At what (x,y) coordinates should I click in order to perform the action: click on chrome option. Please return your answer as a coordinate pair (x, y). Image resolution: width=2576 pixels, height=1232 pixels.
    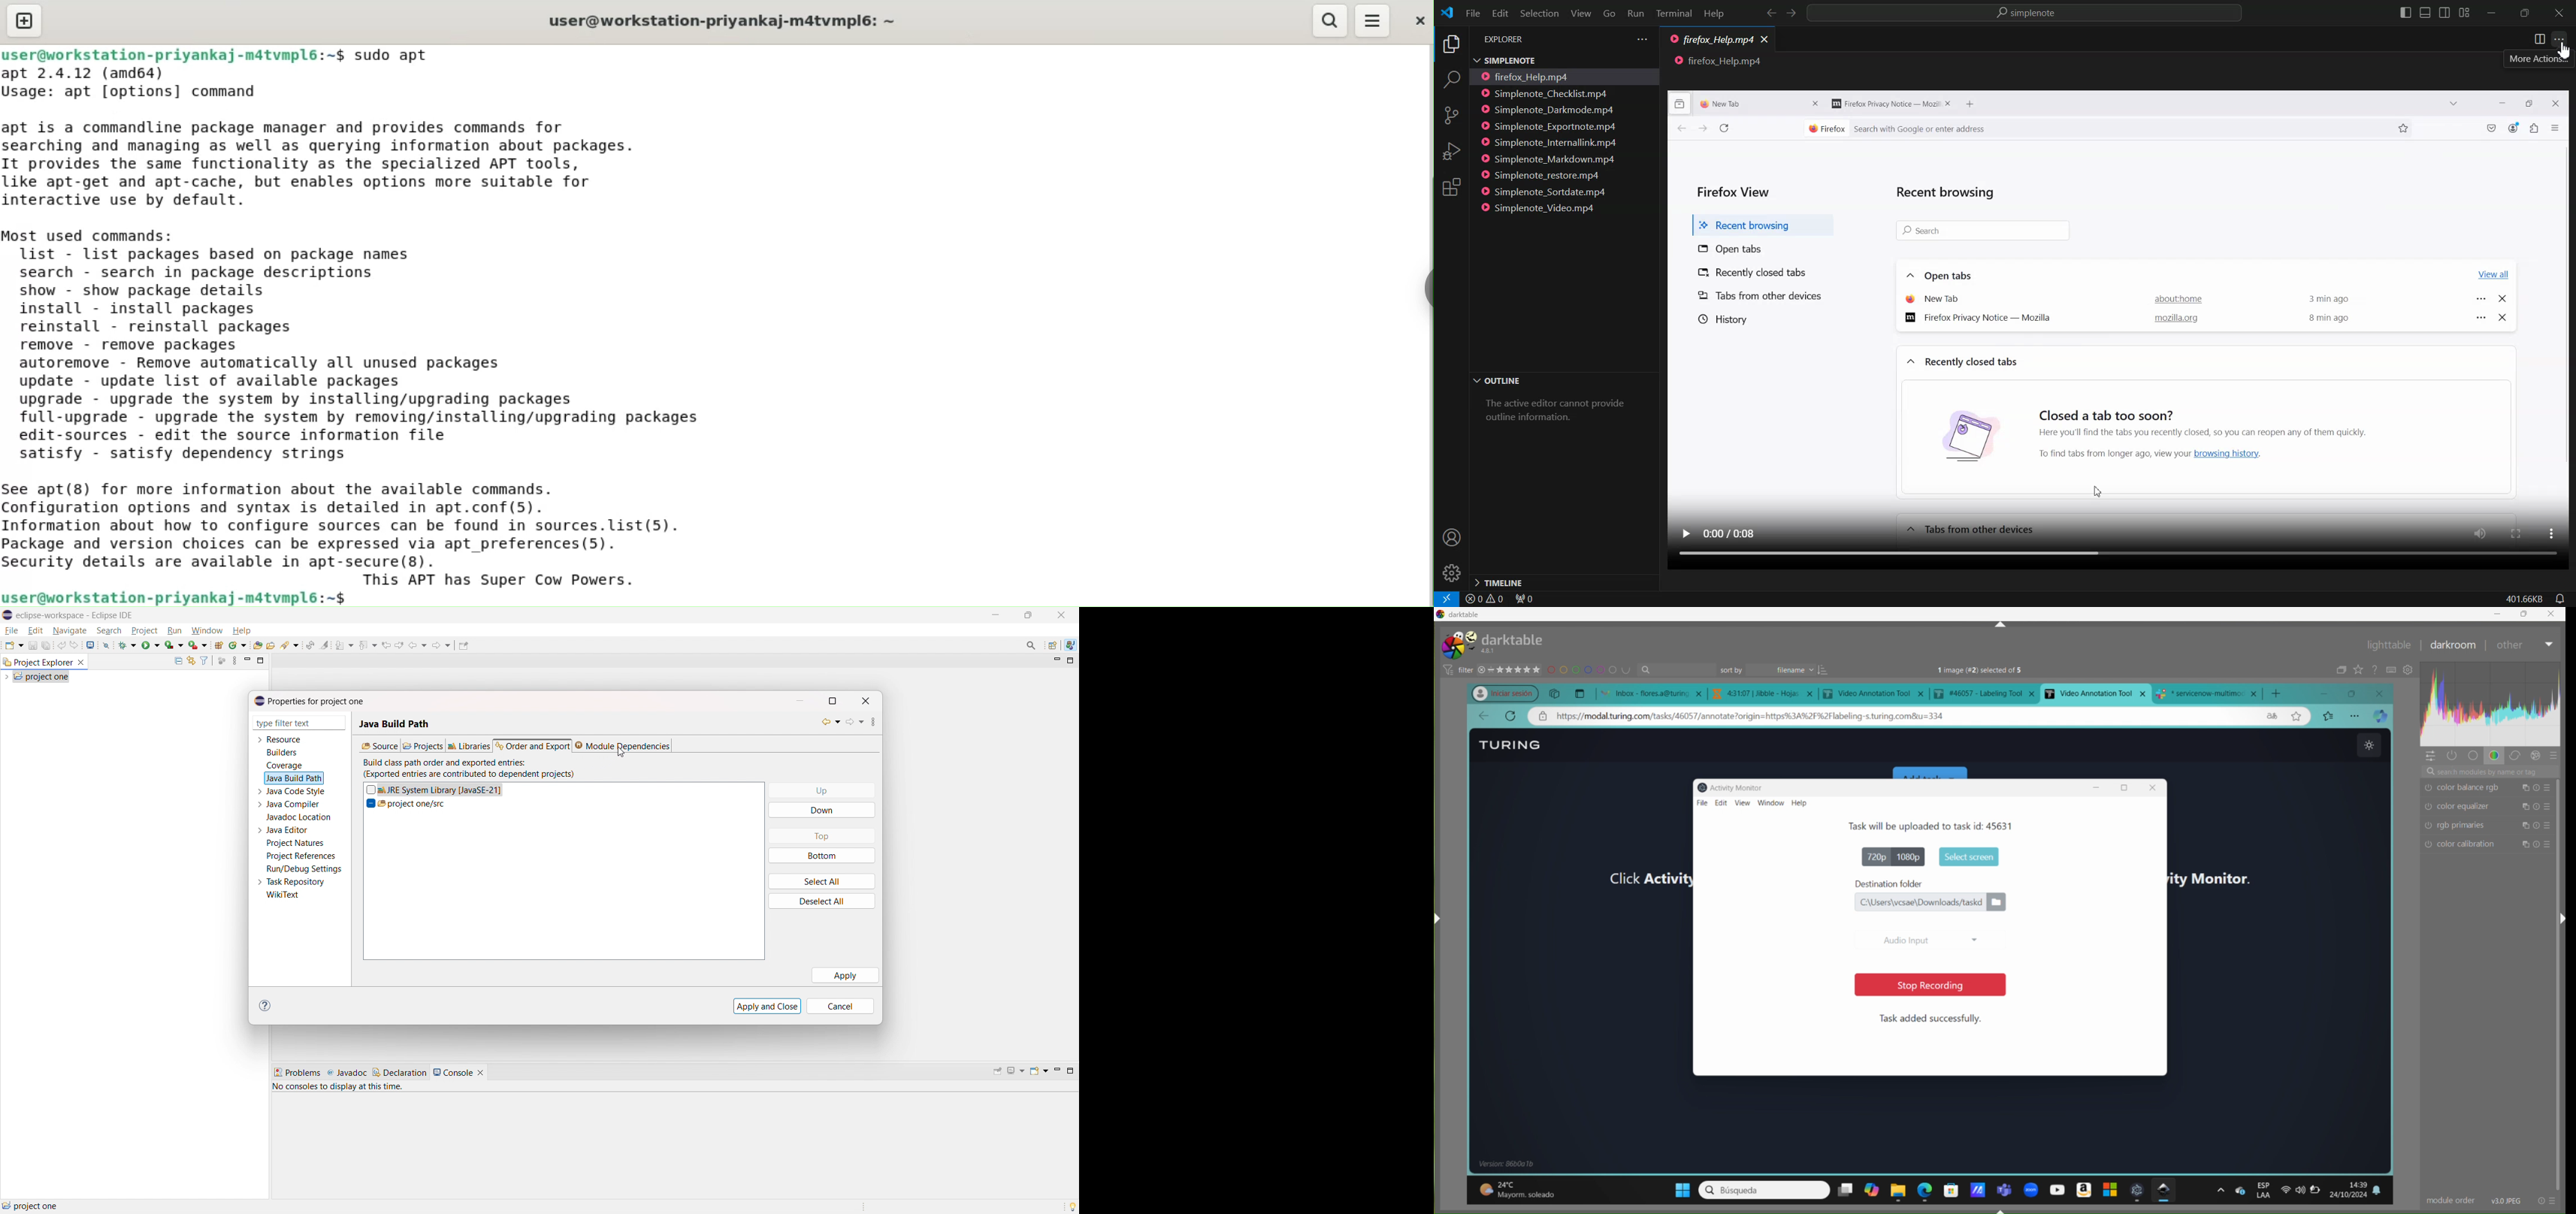
    Looking at the image, I should click on (1425, 291).